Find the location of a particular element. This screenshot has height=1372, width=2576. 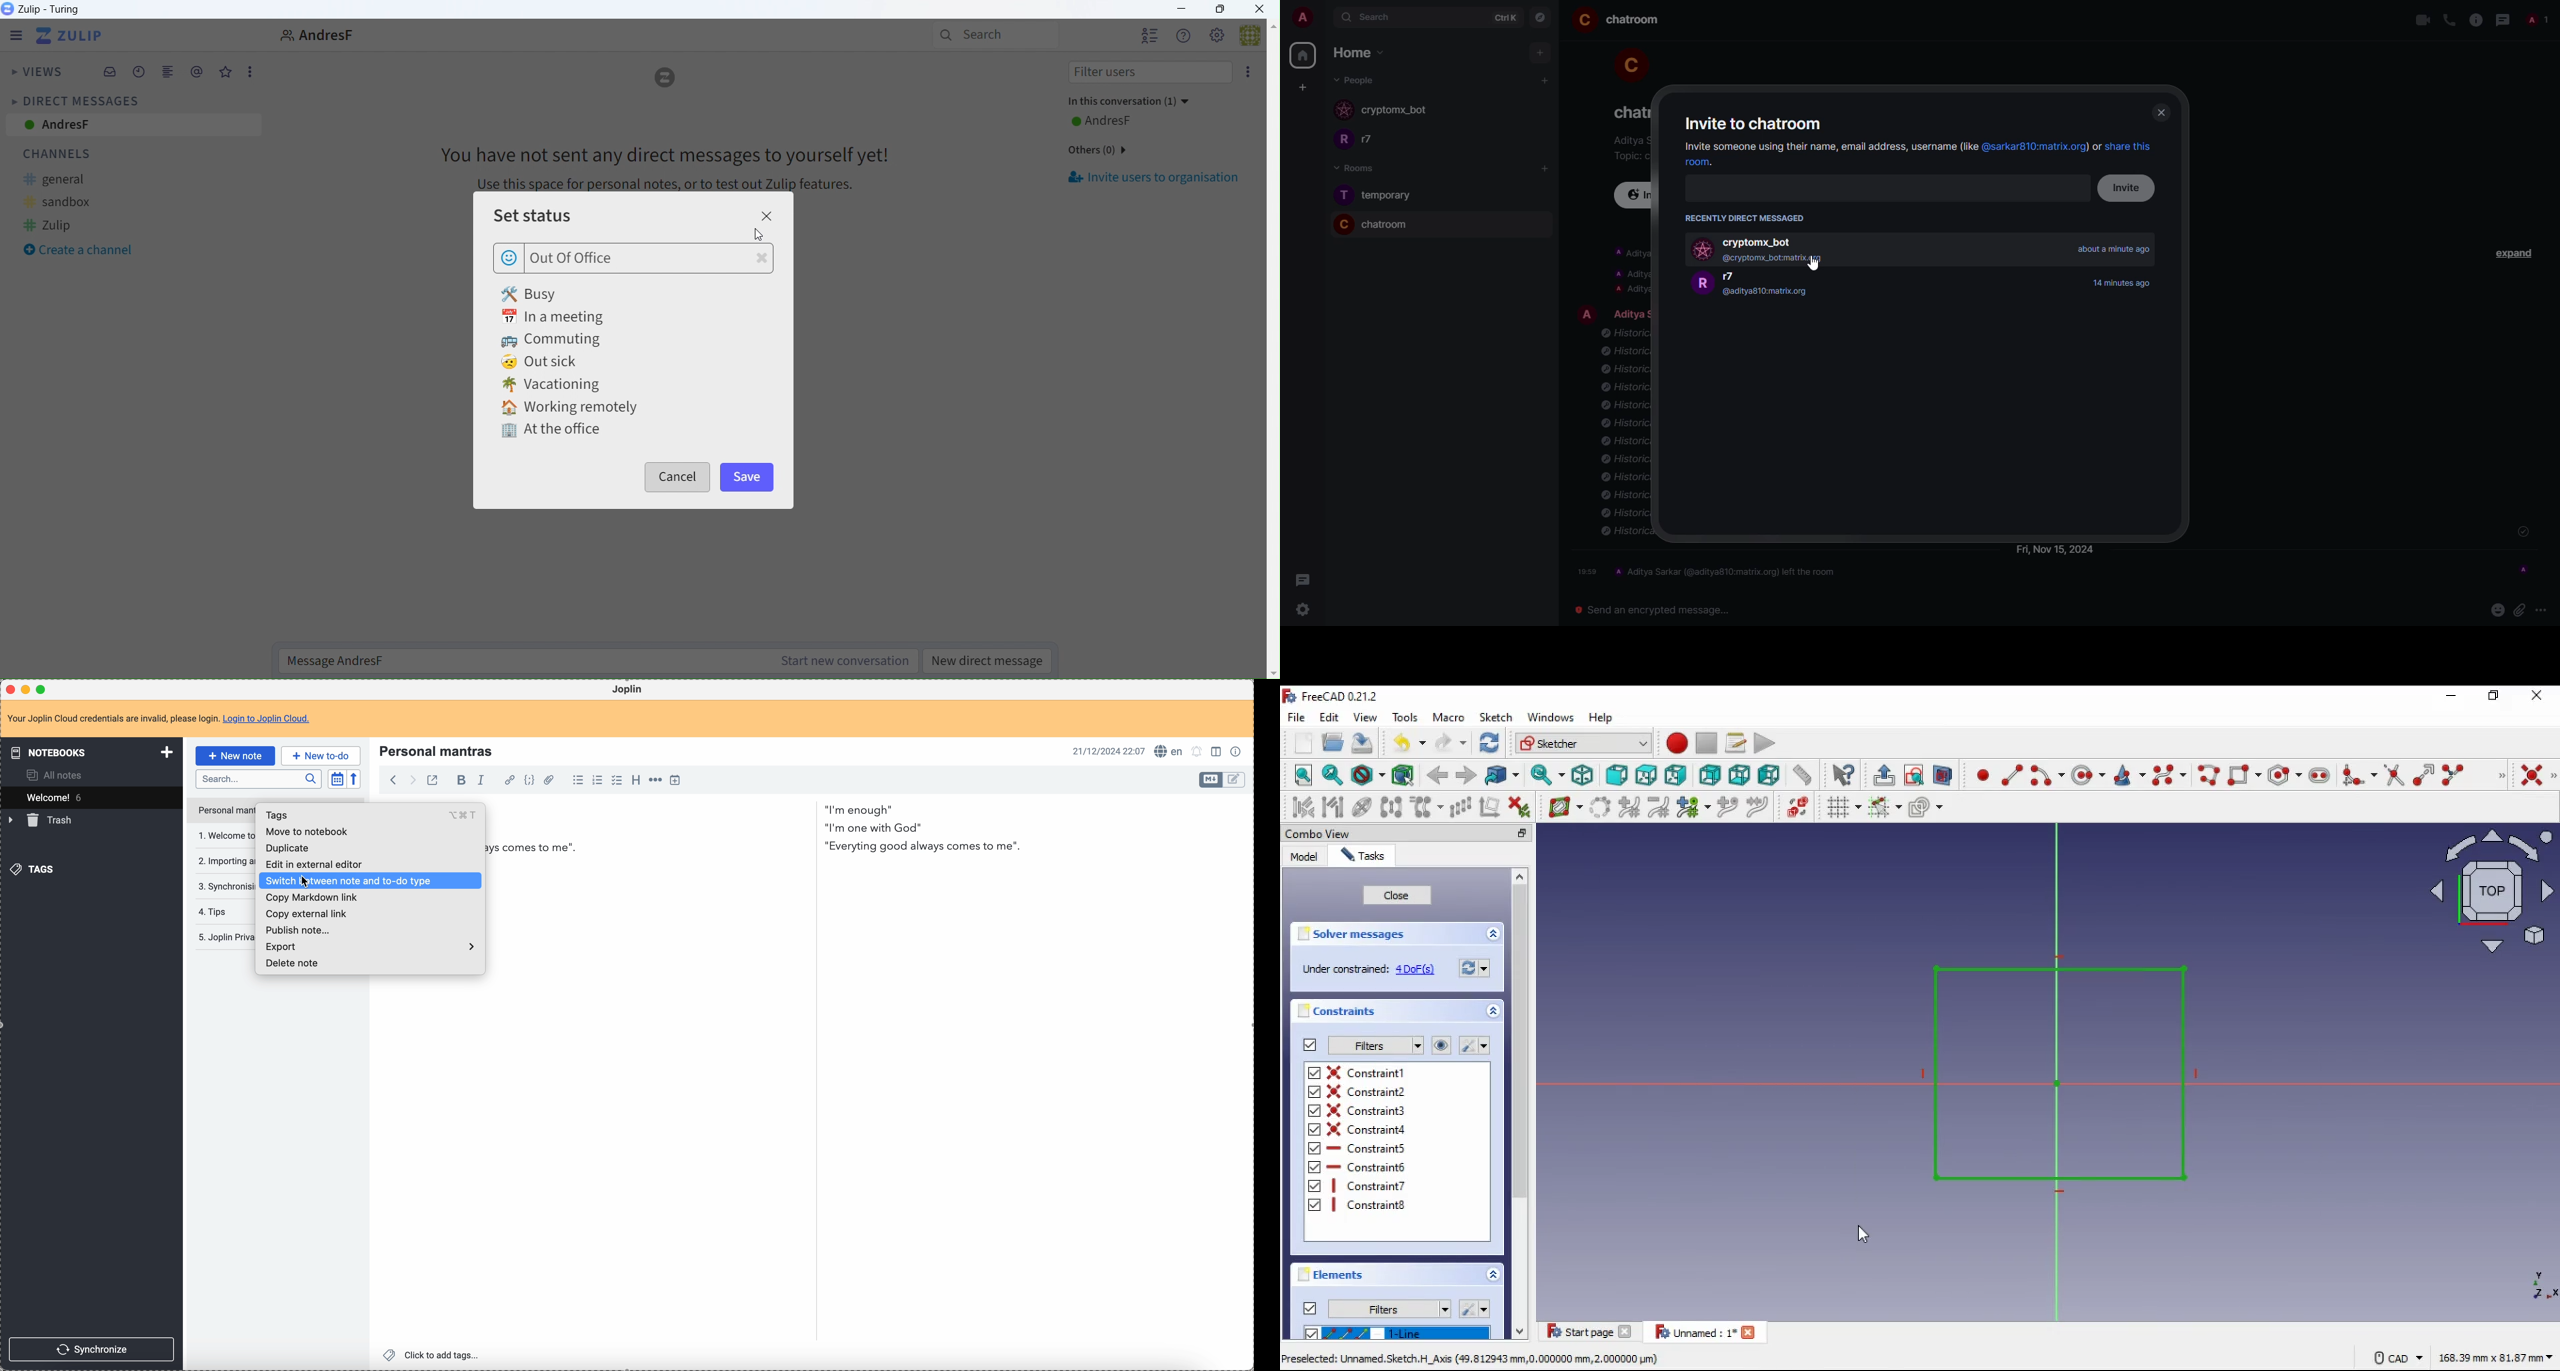

save is located at coordinates (1364, 742).